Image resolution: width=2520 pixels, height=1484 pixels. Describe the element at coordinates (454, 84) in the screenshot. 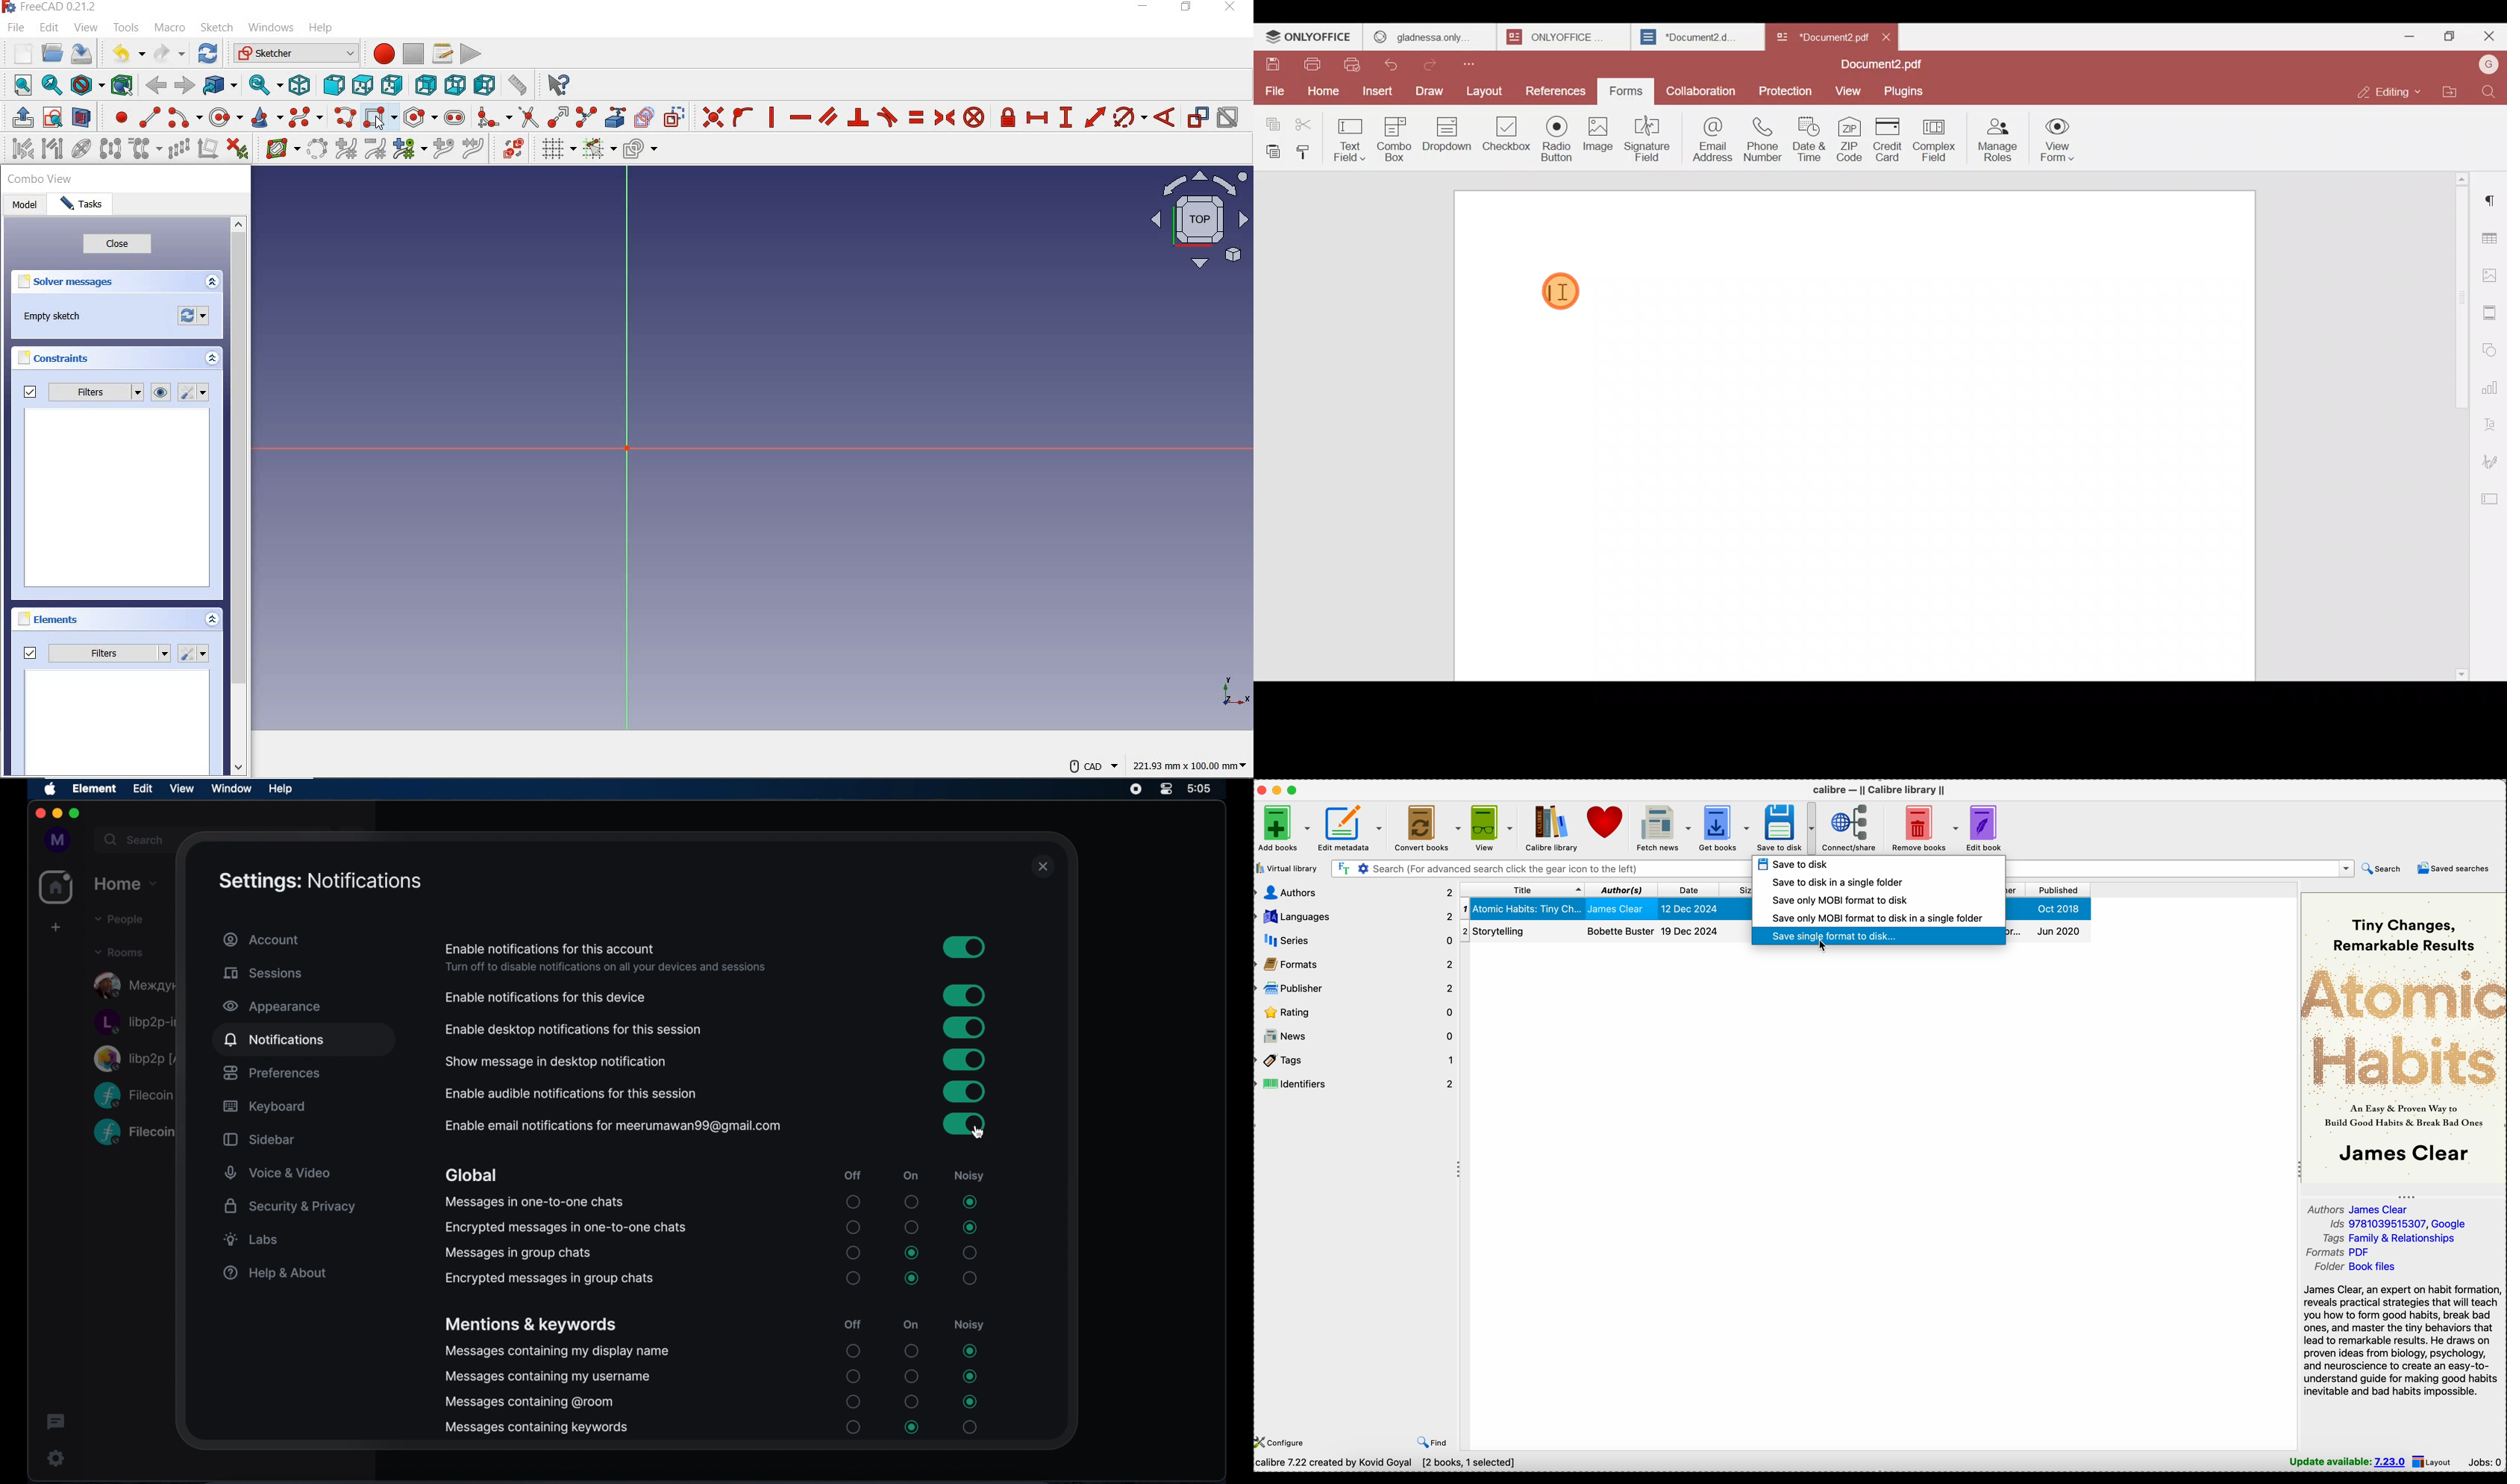

I see `bottom` at that location.